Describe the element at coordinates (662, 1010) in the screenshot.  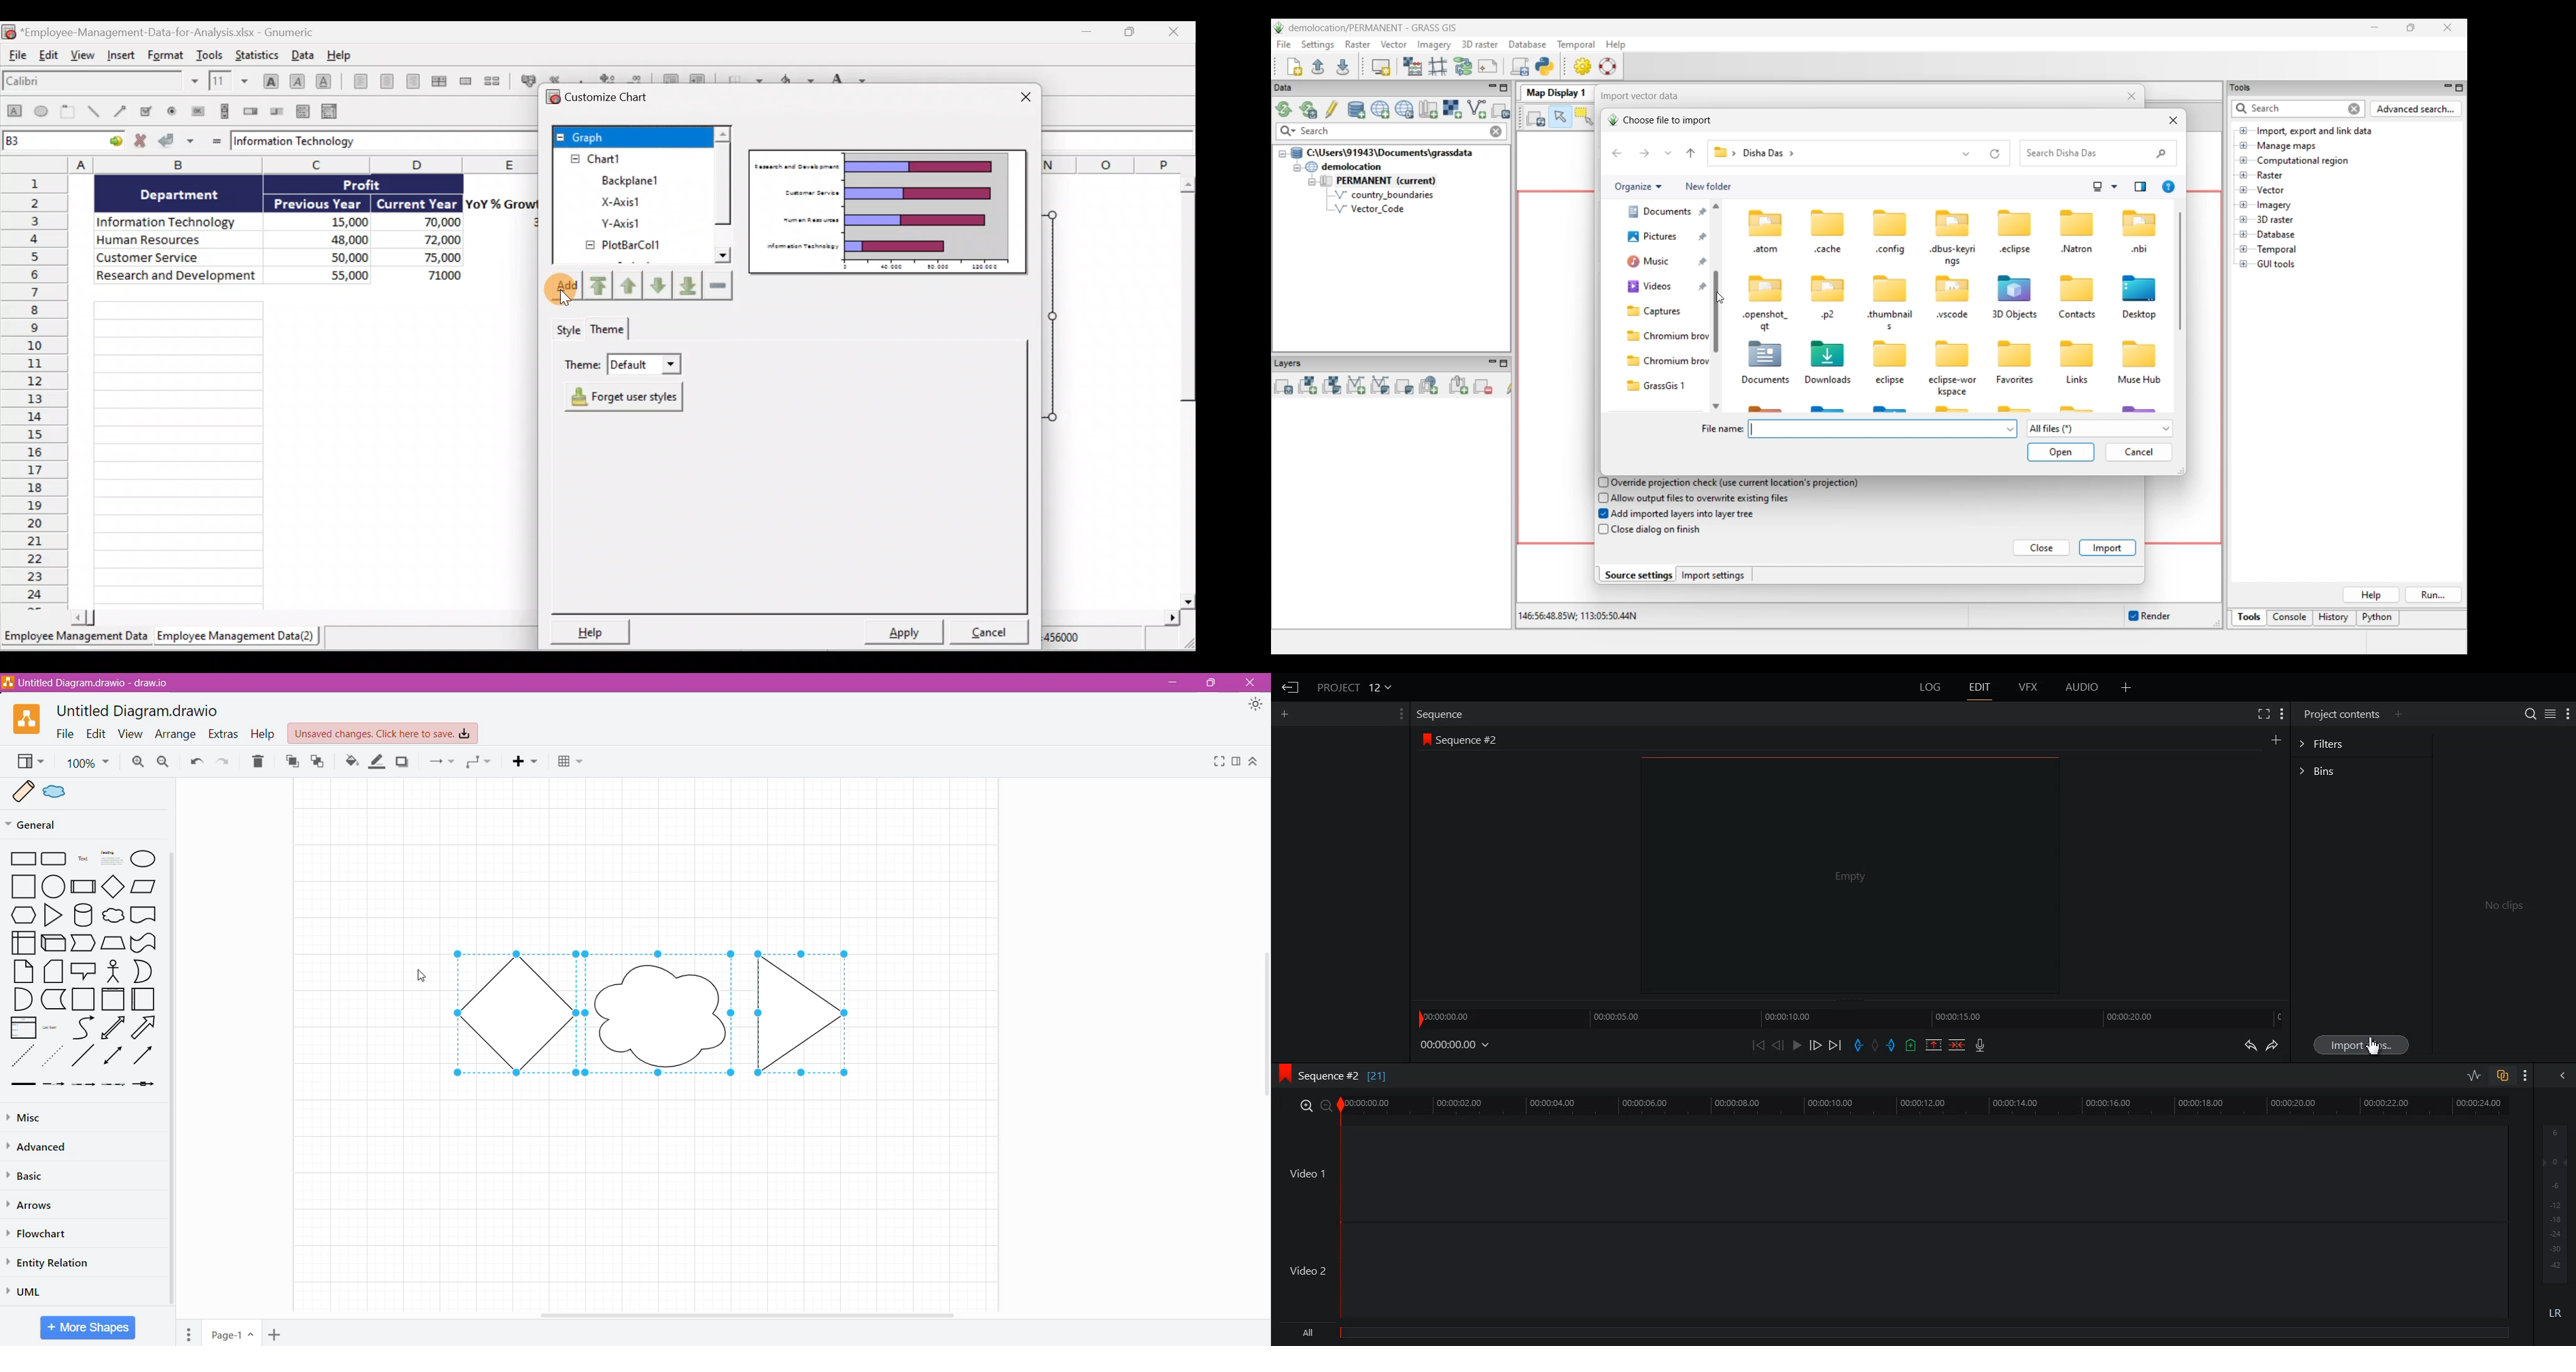
I see `Shape 2 ungrouped` at that location.